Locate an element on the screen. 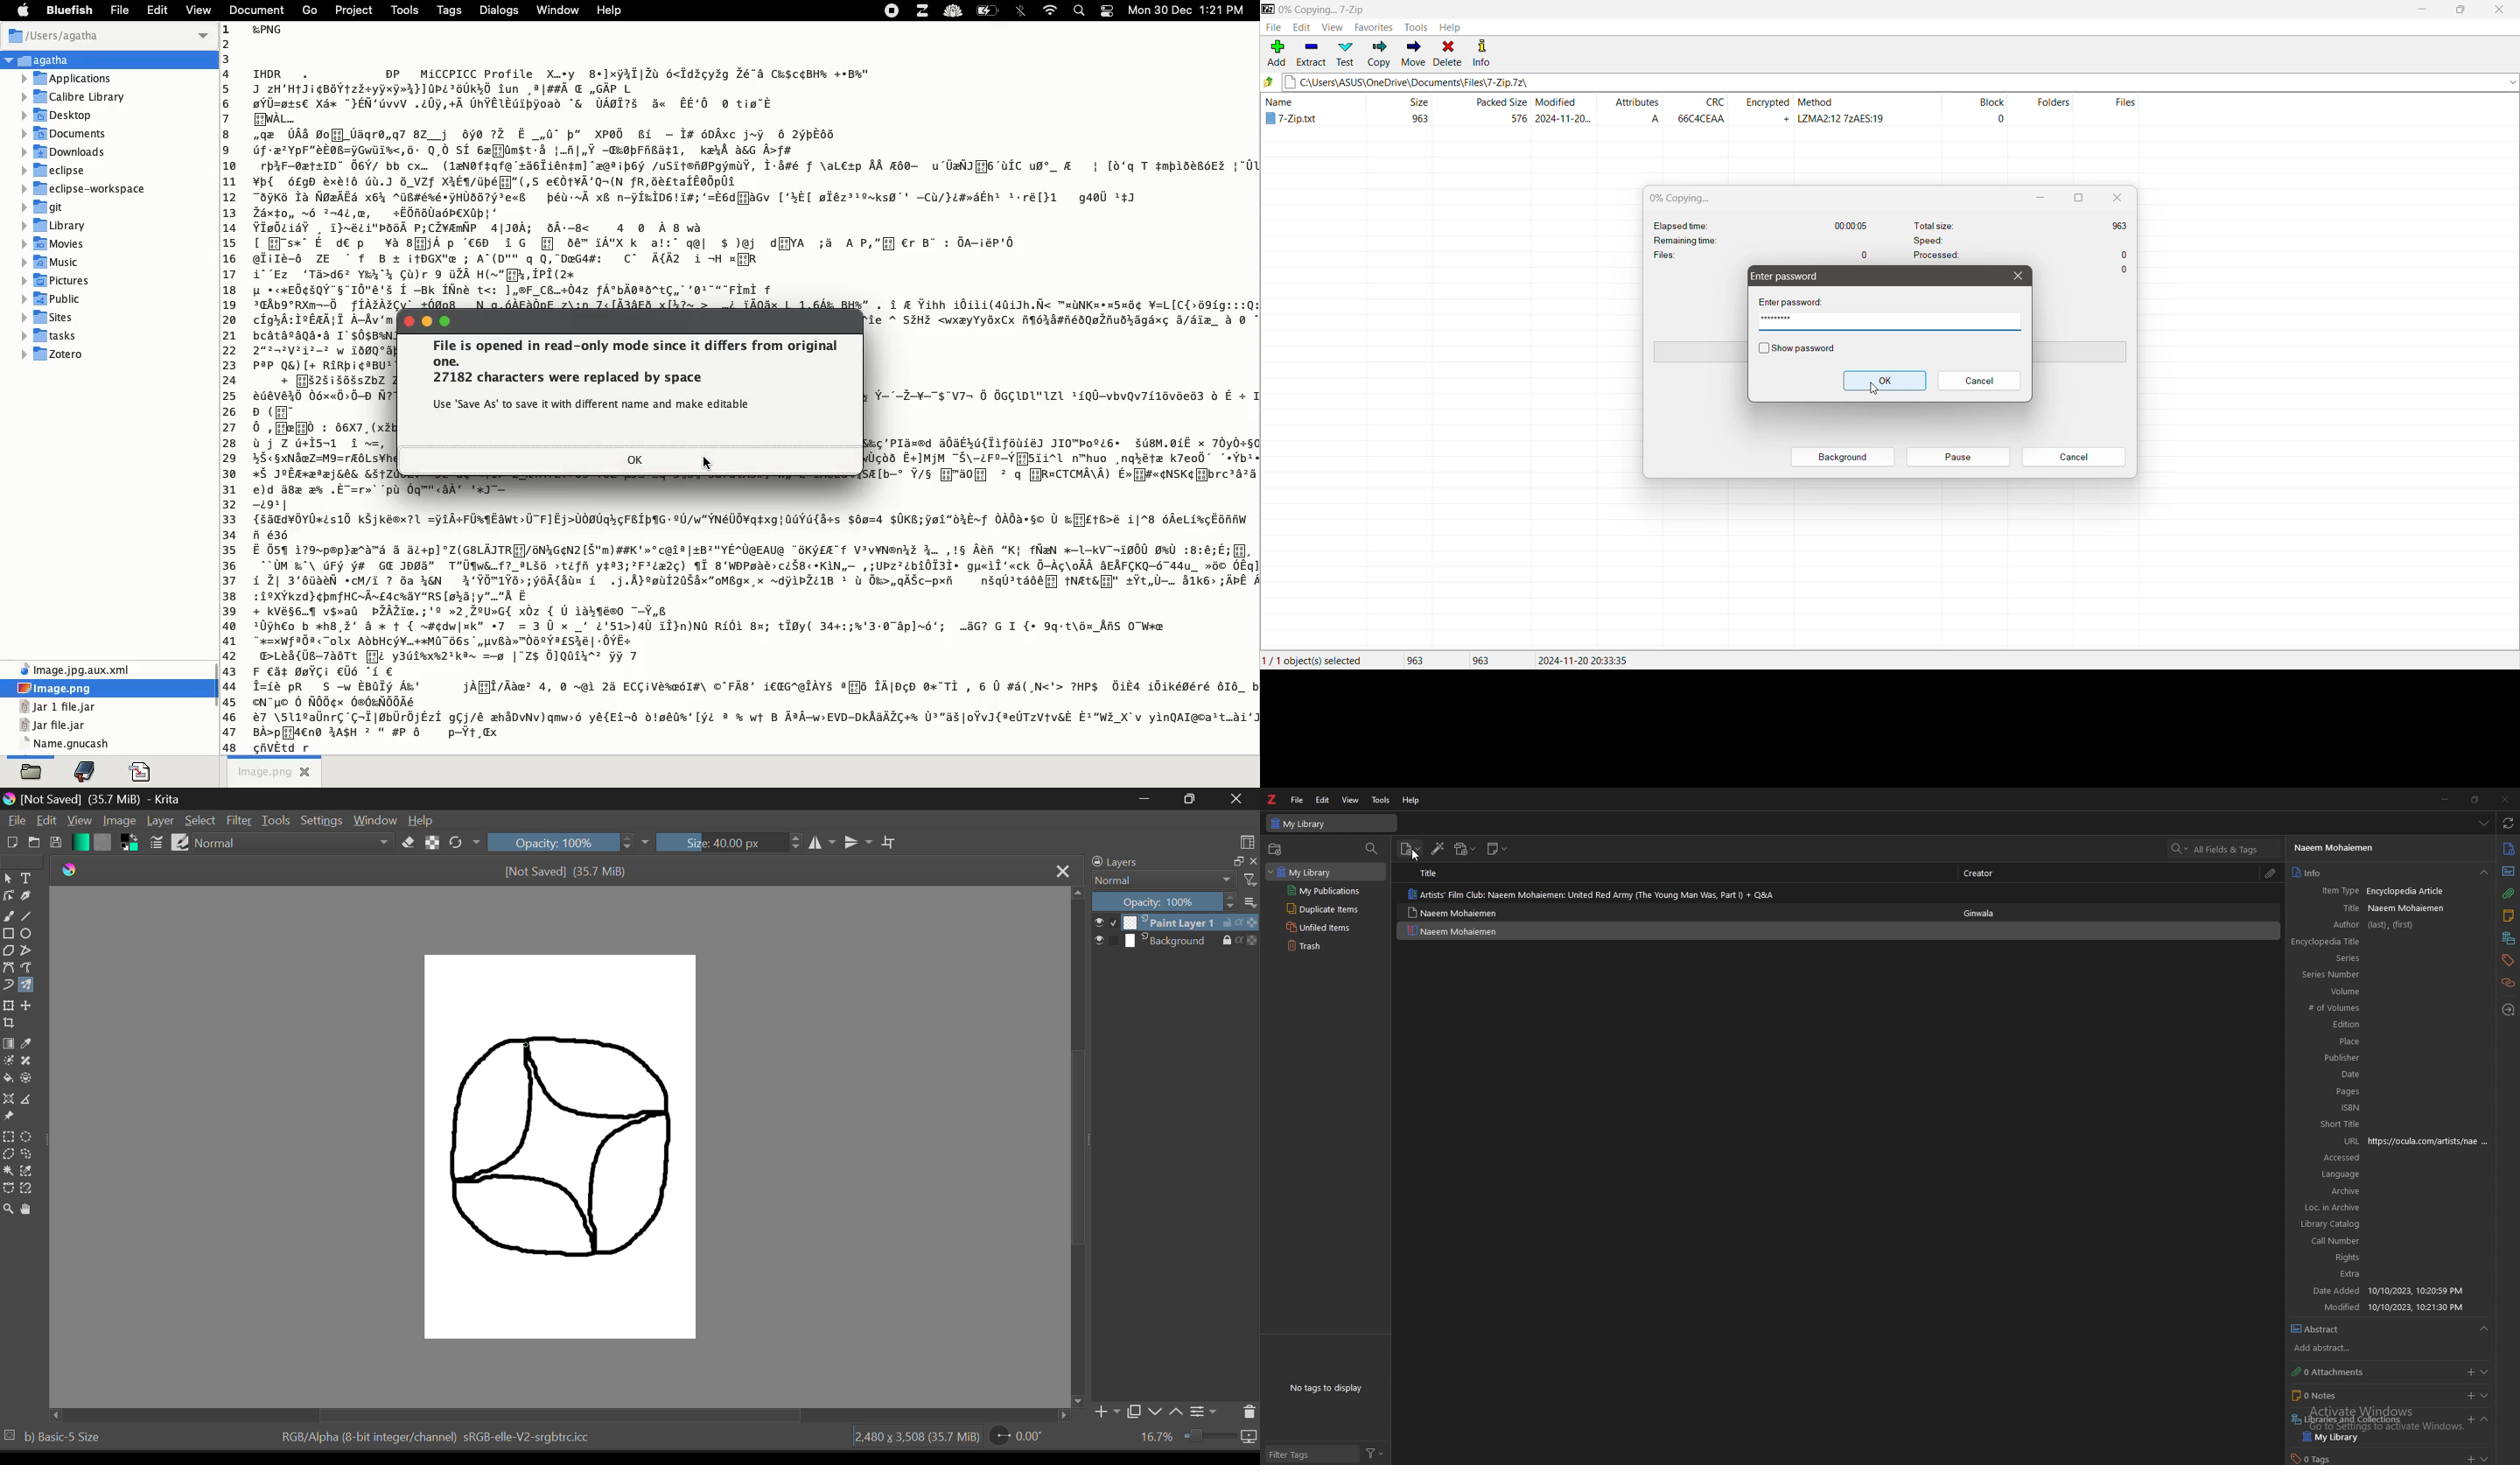 This screenshot has width=2520, height=1484. add libraries and collection is located at coordinates (2470, 1419).